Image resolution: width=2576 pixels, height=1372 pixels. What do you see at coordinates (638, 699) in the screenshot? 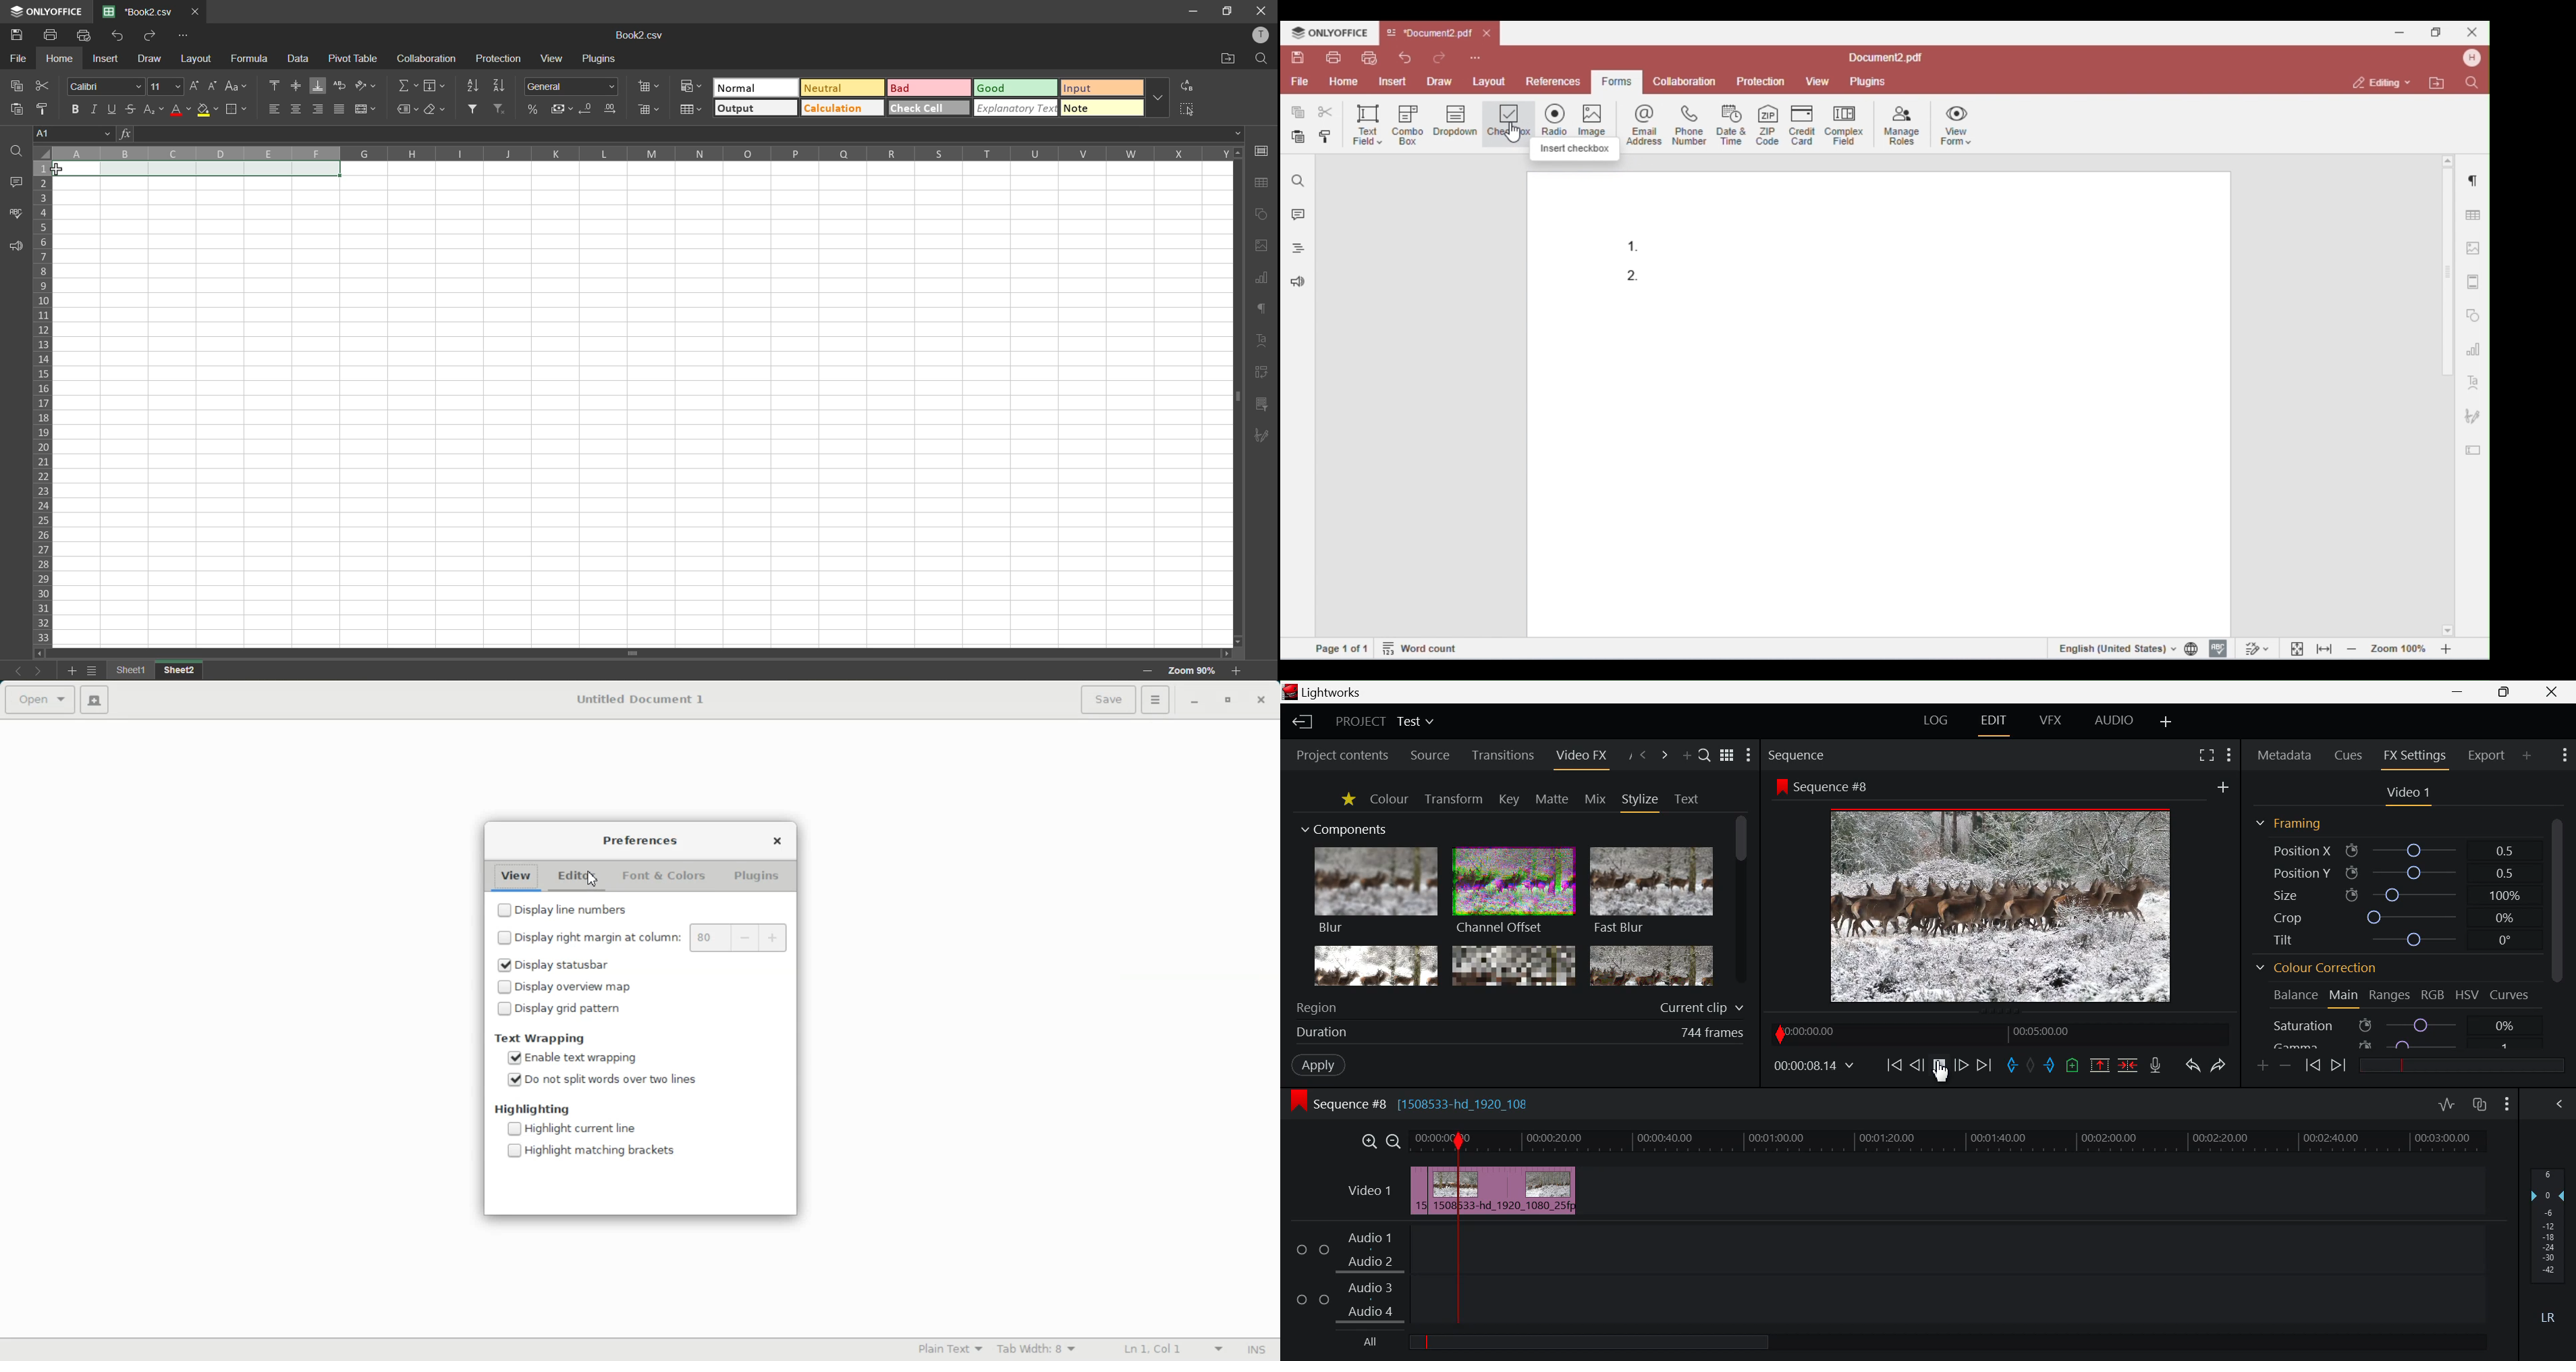
I see `Untitled Document 1` at bounding box center [638, 699].